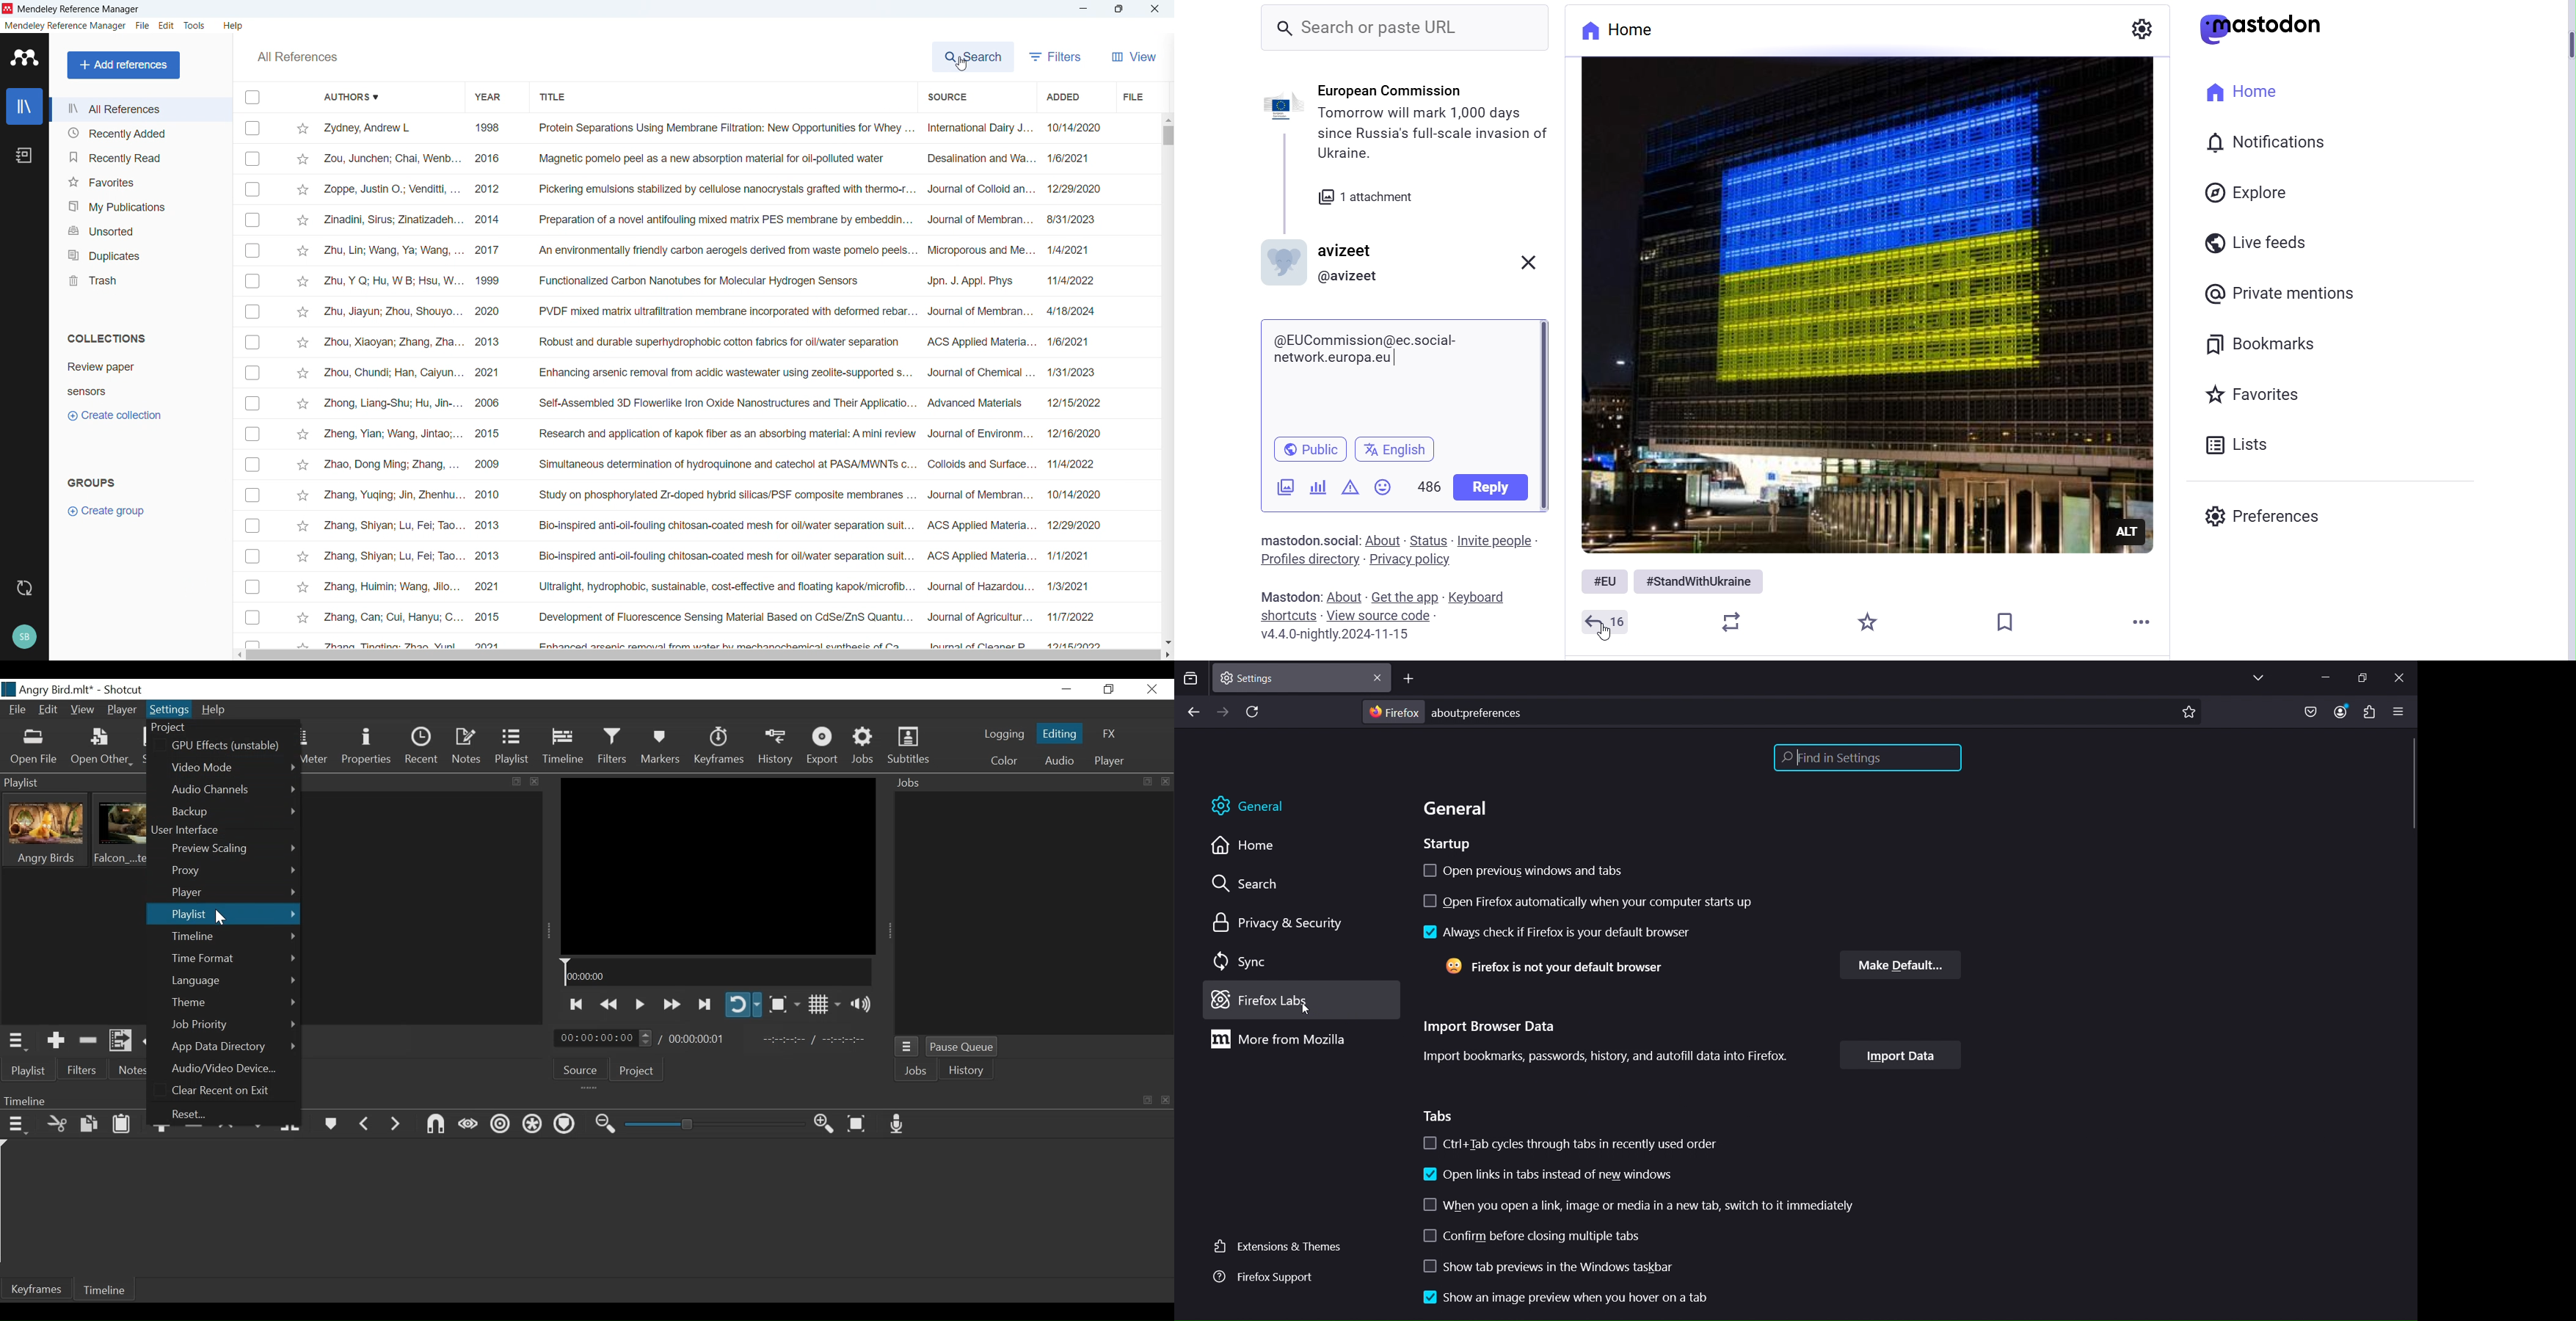 This screenshot has height=1344, width=2576. What do you see at coordinates (194, 26) in the screenshot?
I see `tools` at bounding box center [194, 26].